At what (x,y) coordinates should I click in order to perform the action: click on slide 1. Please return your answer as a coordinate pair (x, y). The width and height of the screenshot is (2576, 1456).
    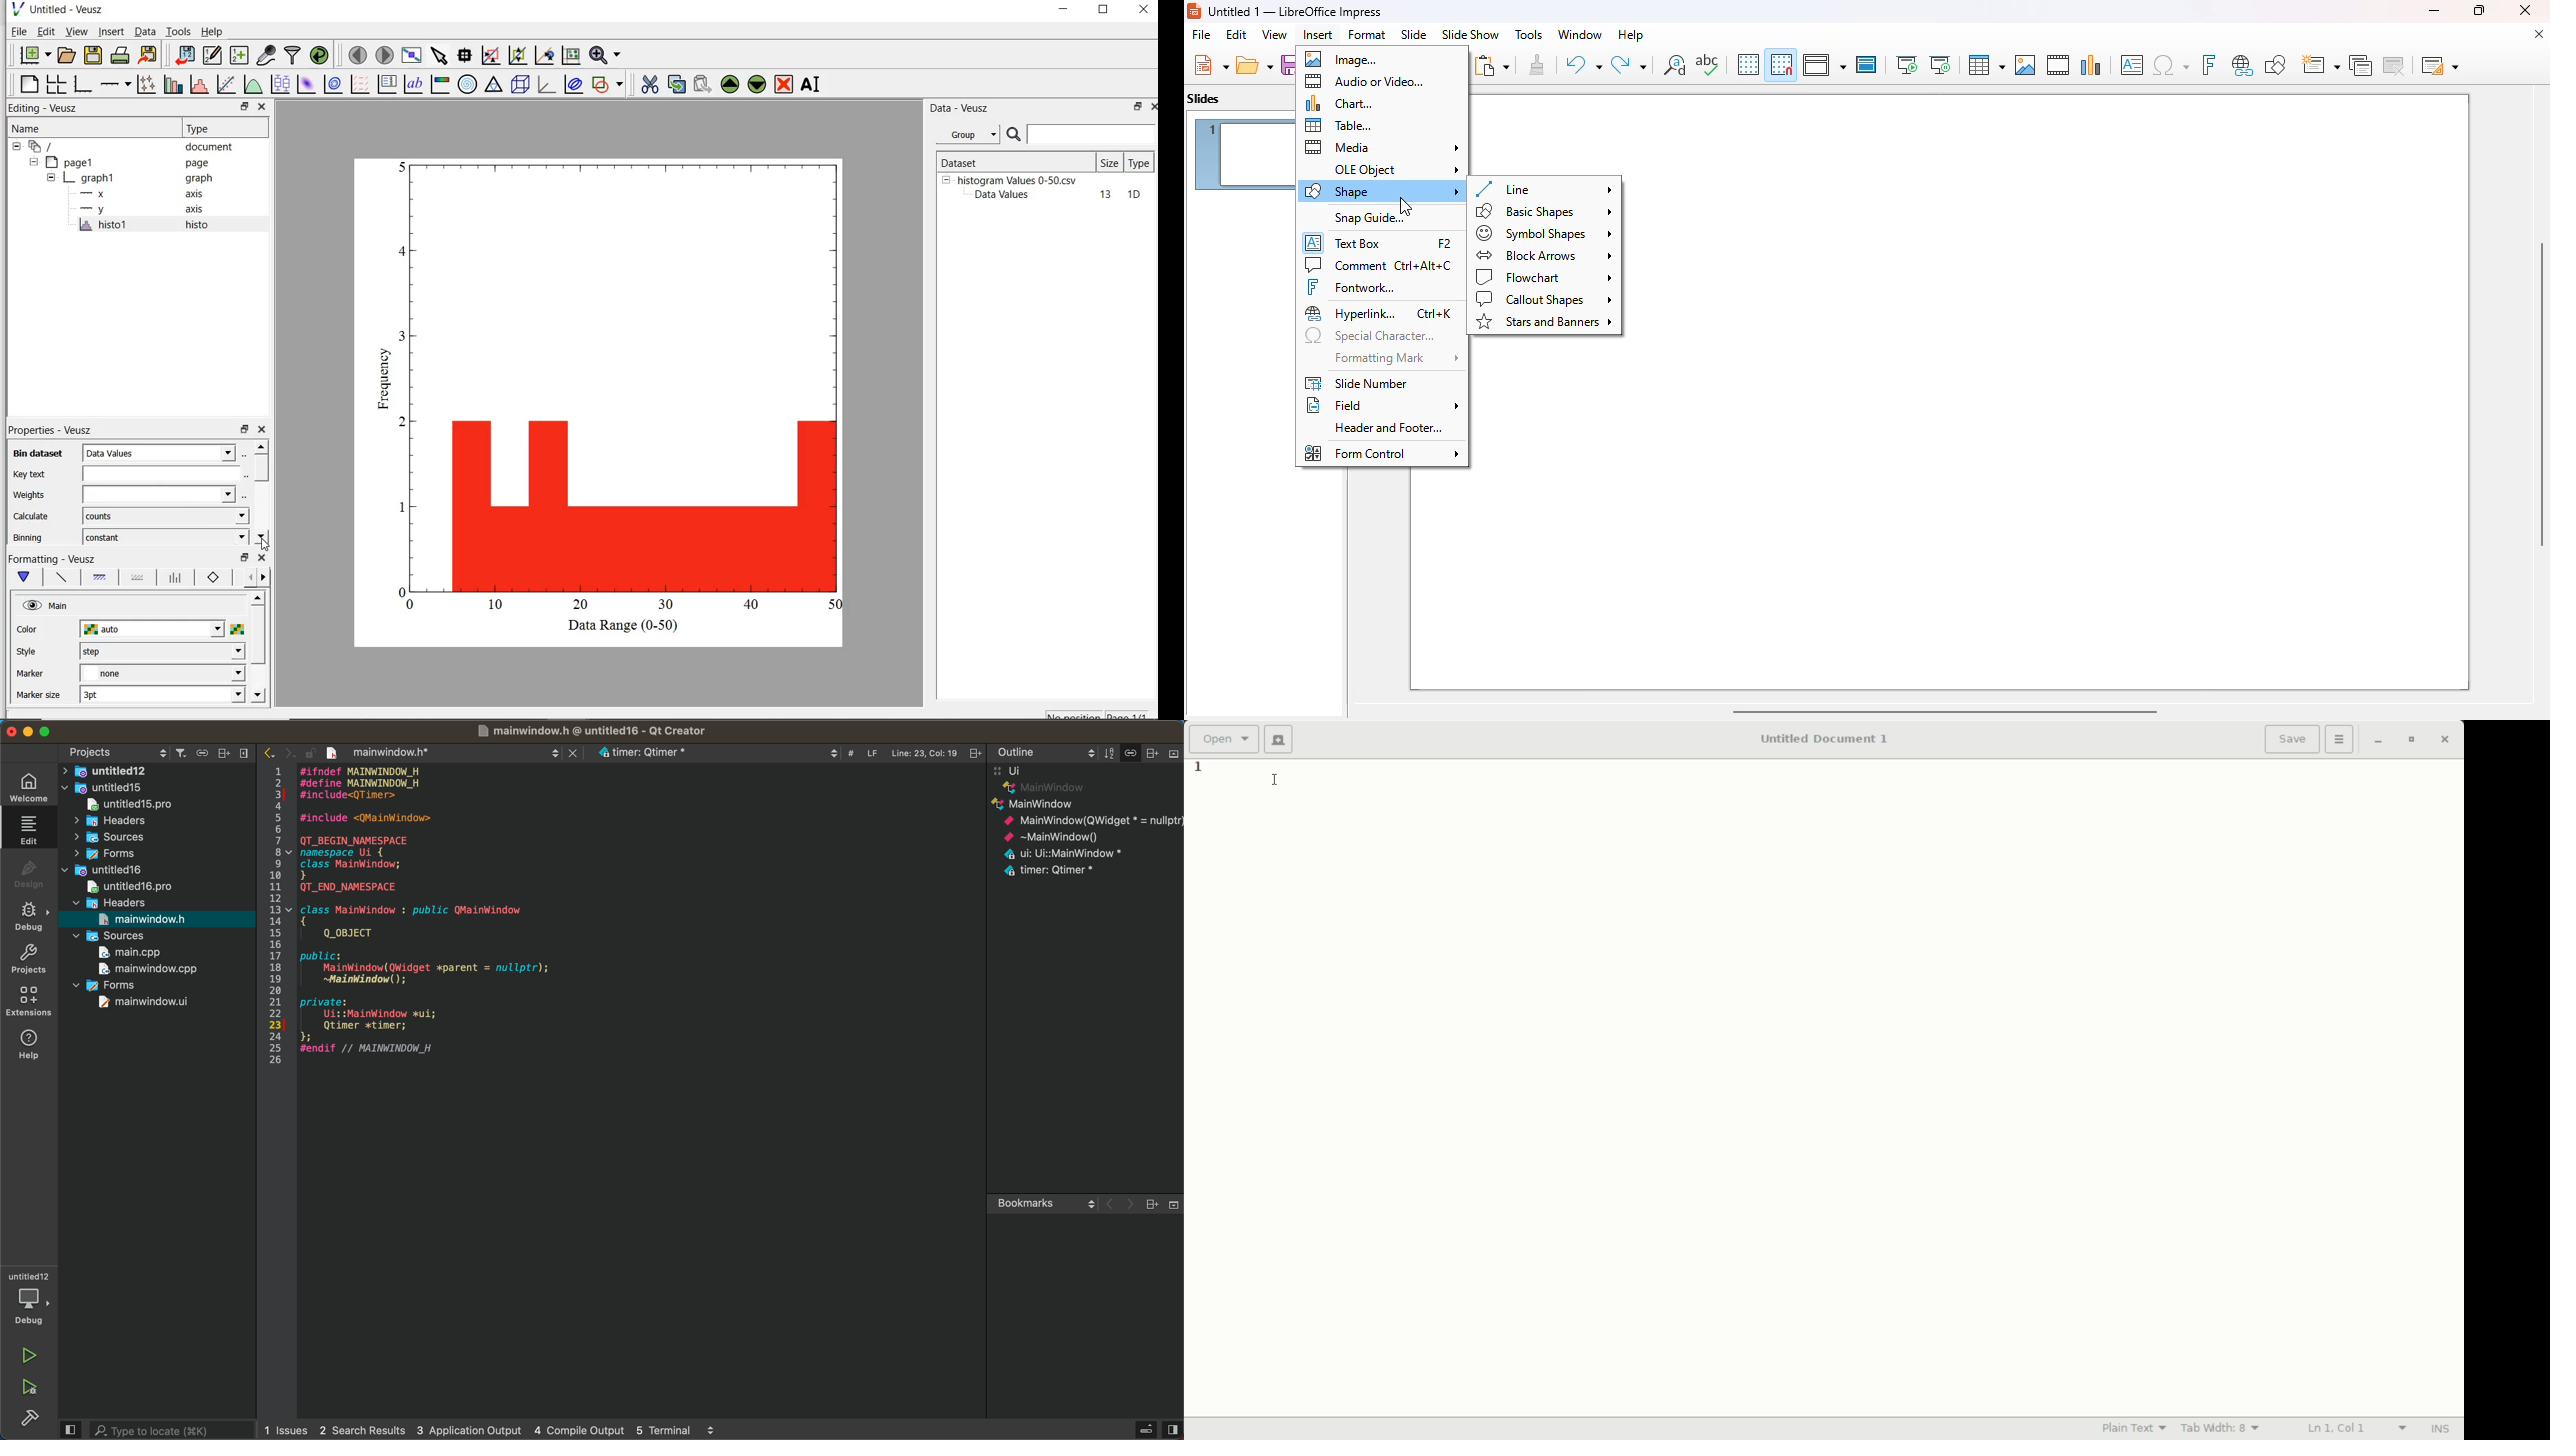
    Looking at the image, I should click on (2054, 392).